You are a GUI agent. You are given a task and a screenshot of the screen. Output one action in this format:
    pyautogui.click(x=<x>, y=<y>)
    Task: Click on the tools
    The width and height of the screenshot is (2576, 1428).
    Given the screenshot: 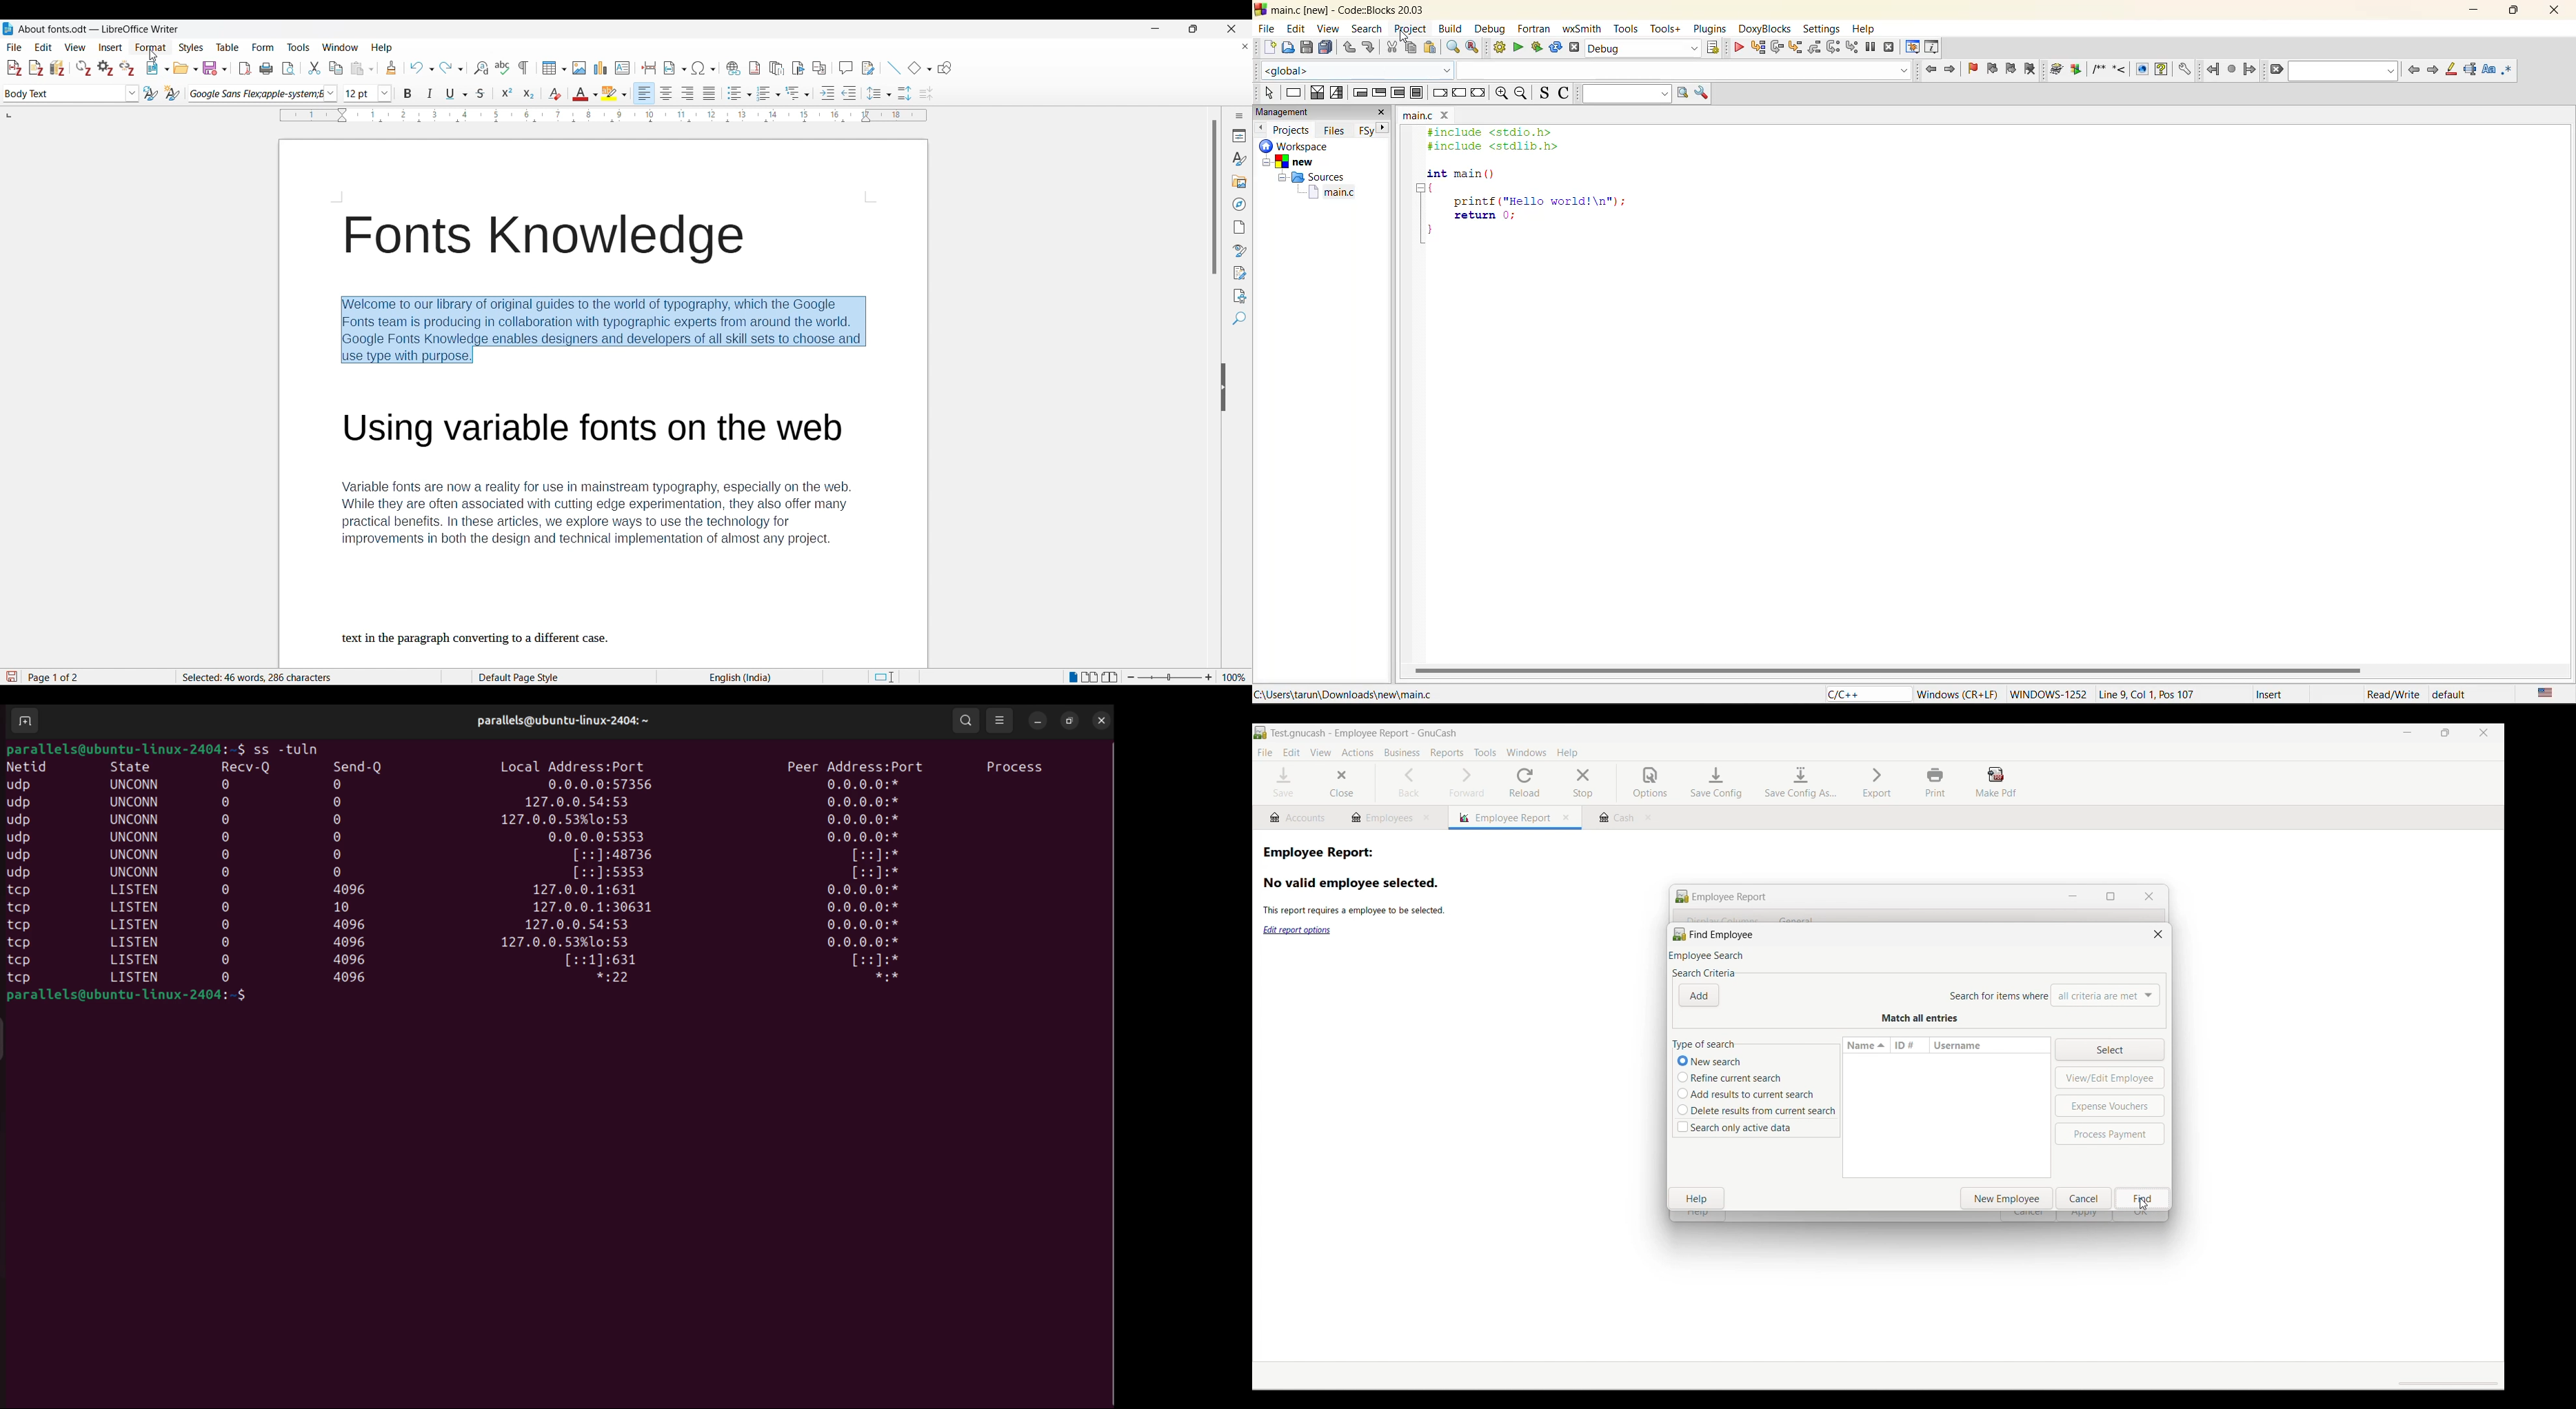 What is the action you would take?
    pyautogui.click(x=1628, y=29)
    